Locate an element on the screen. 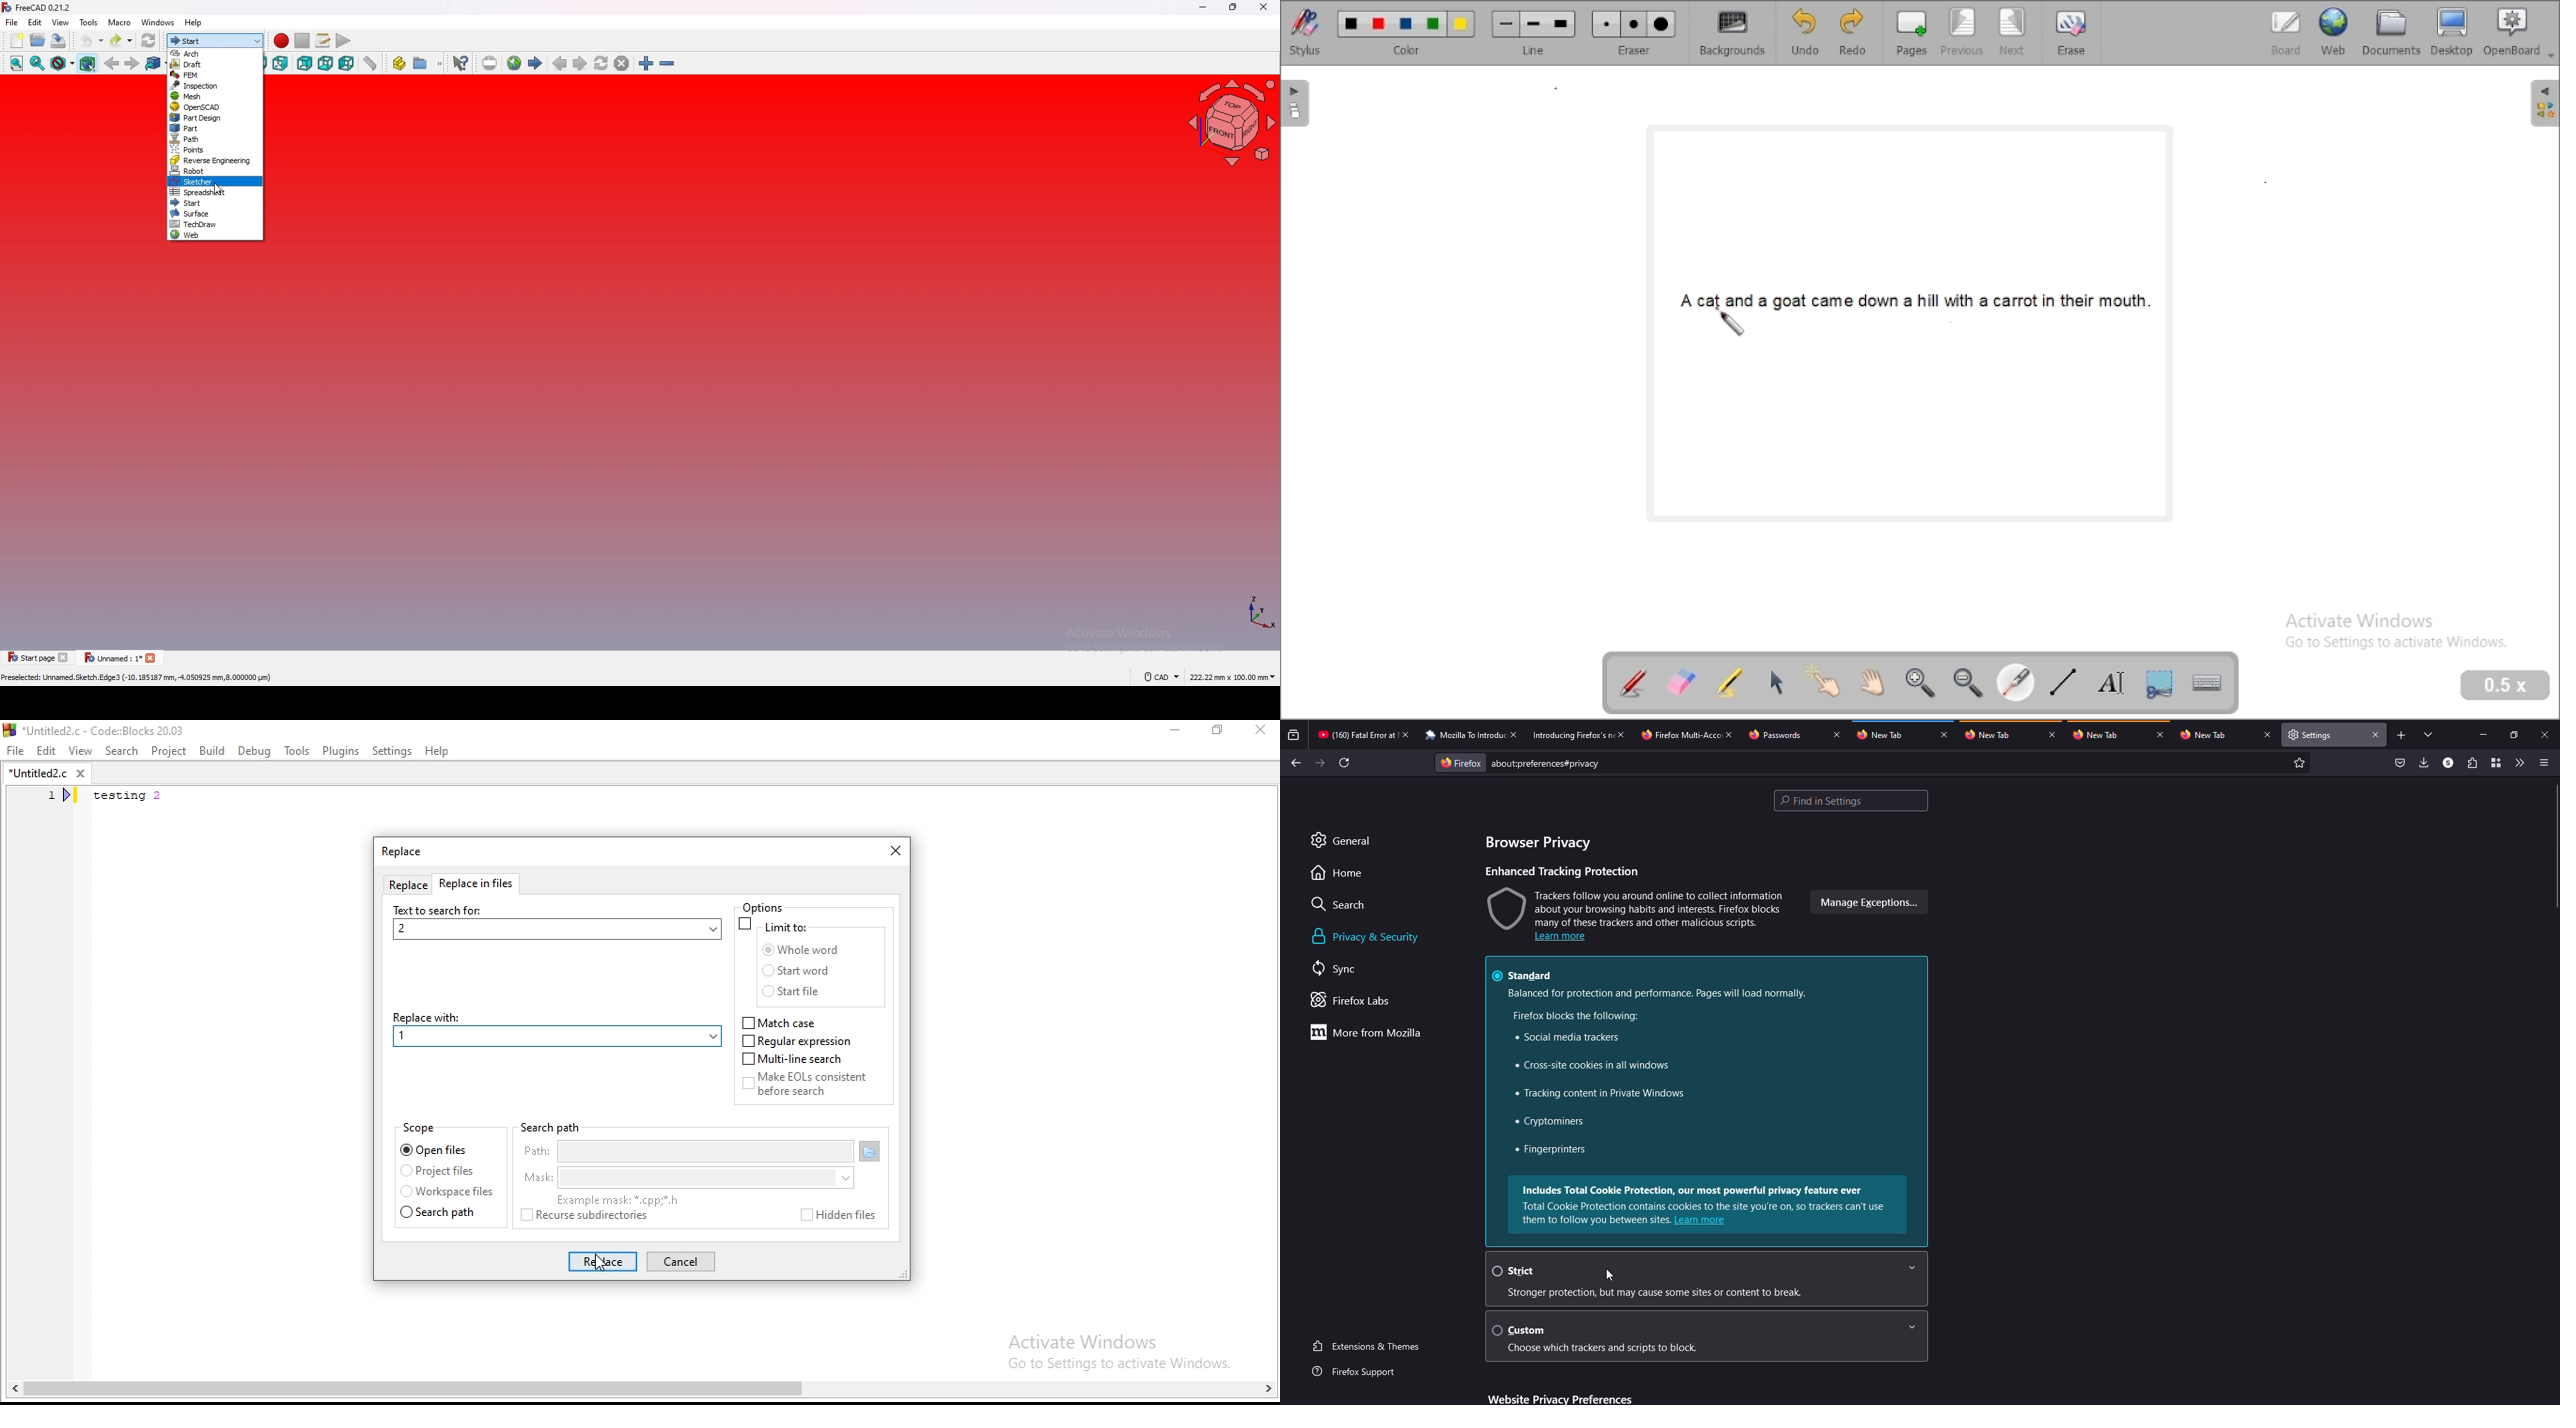 The height and width of the screenshot is (1428, 2576). zoom out is located at coordinates (1968, 684).